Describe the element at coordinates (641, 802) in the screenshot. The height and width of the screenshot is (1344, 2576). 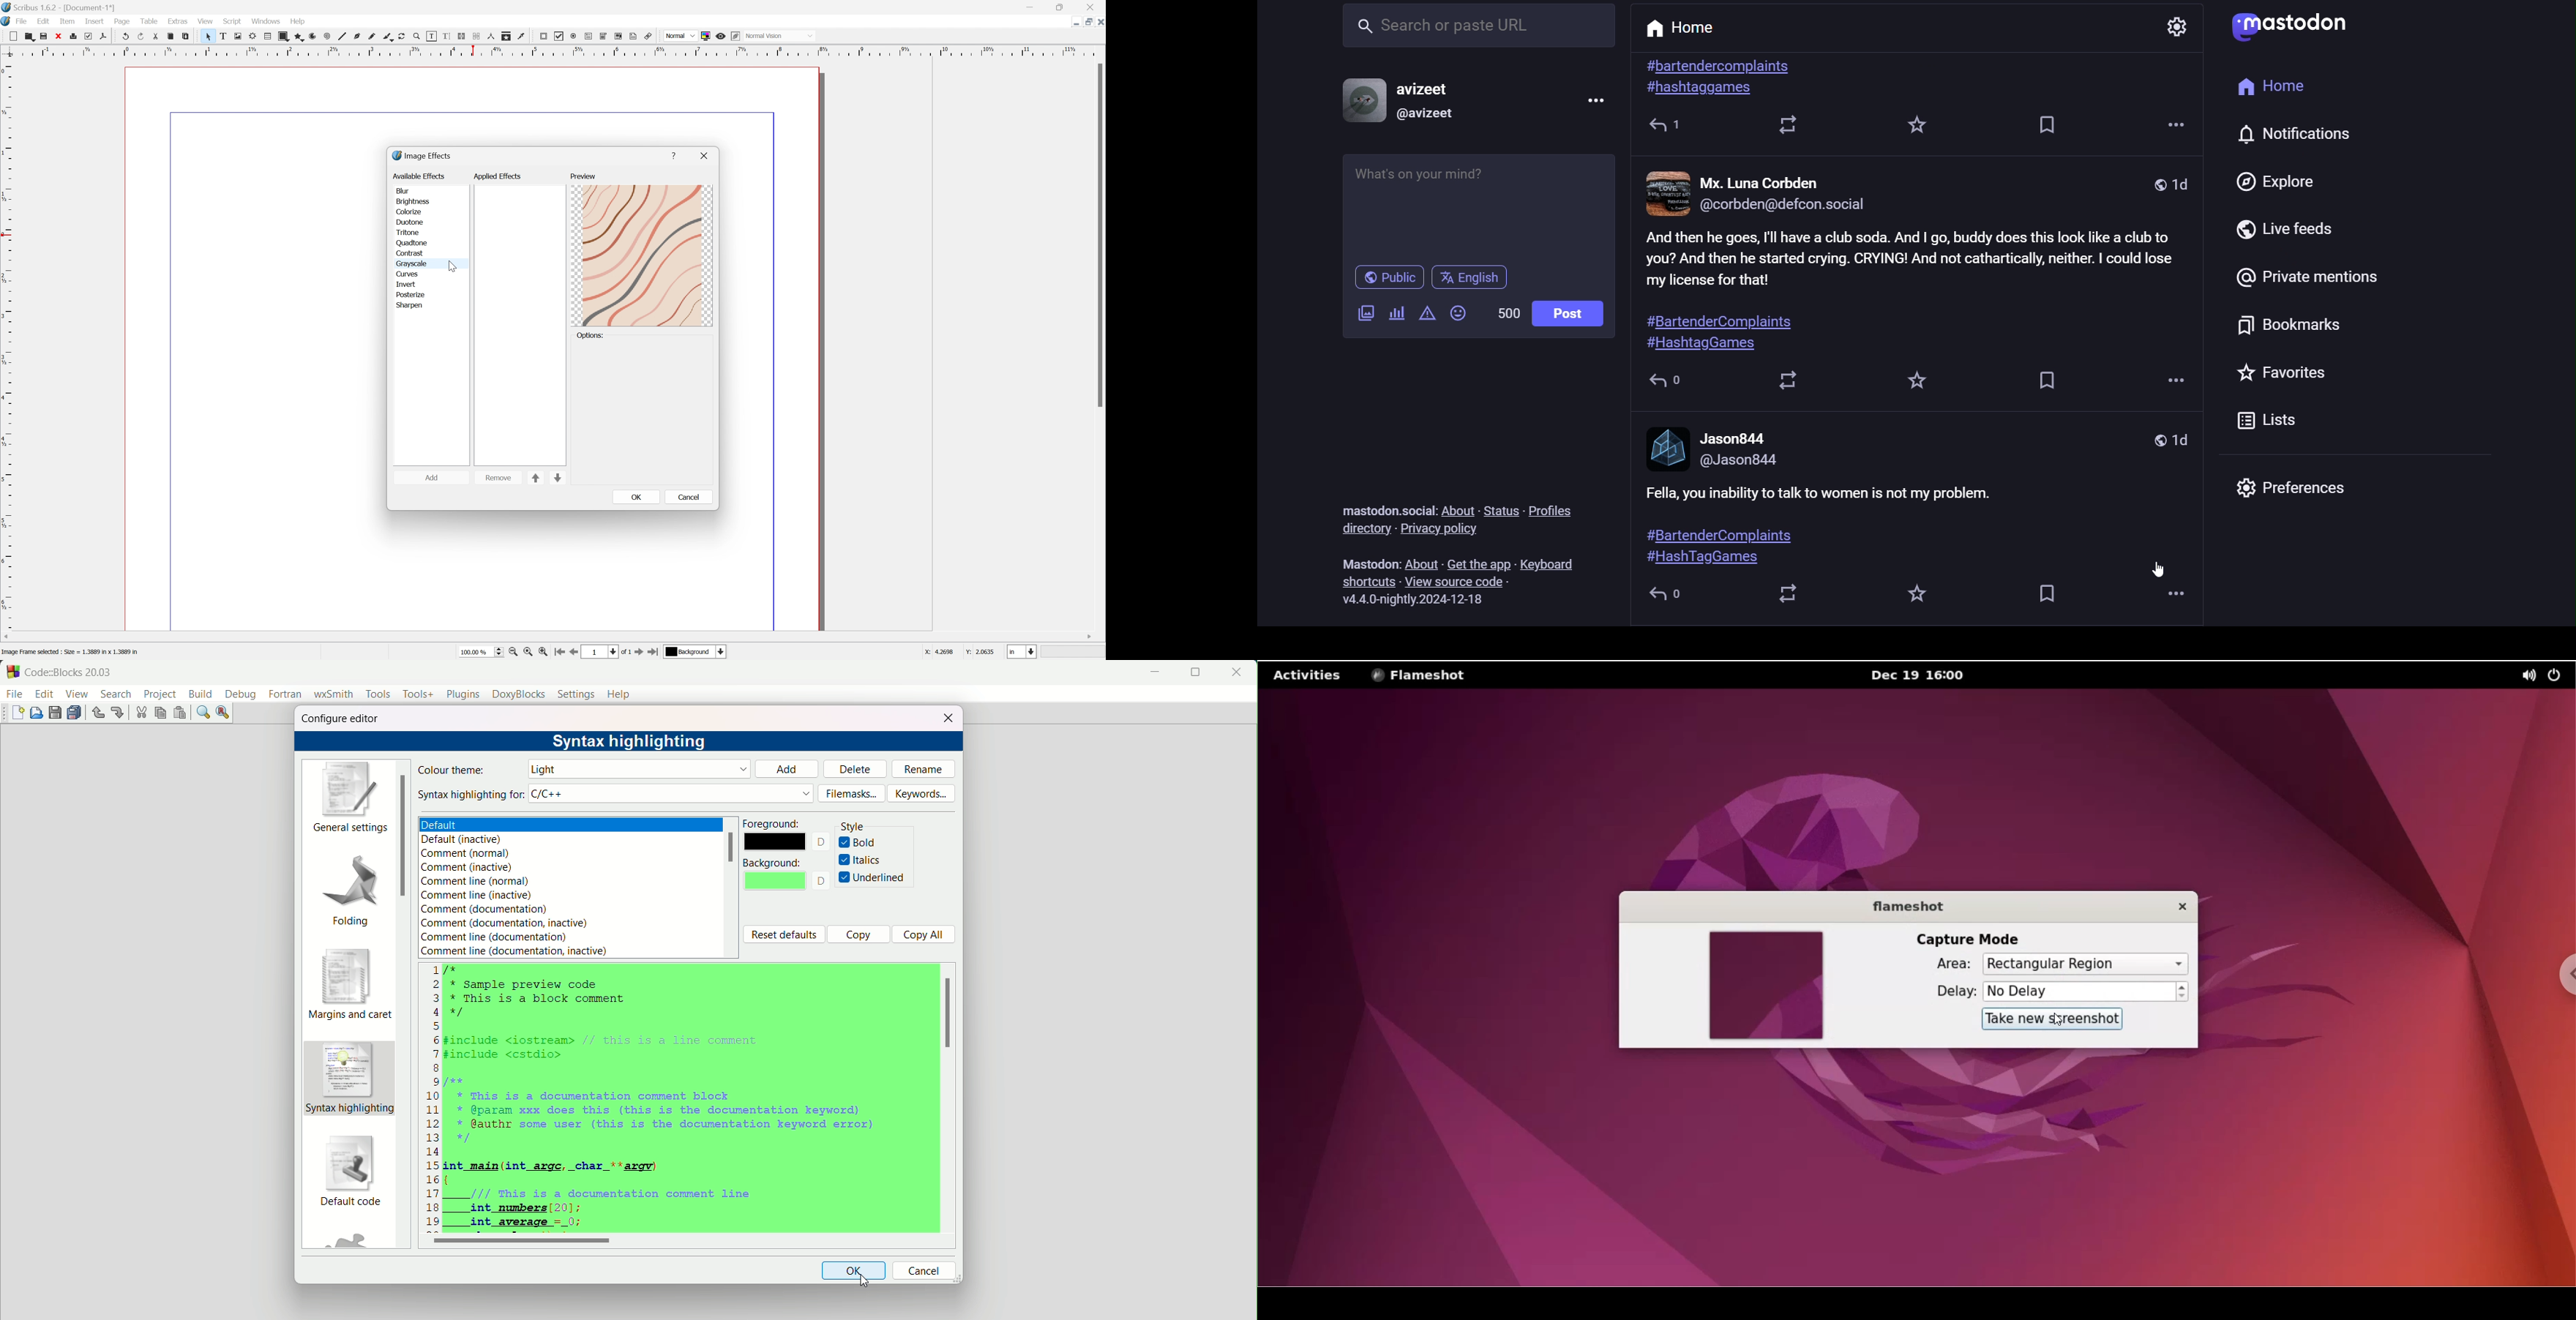
I see `light` at that location.